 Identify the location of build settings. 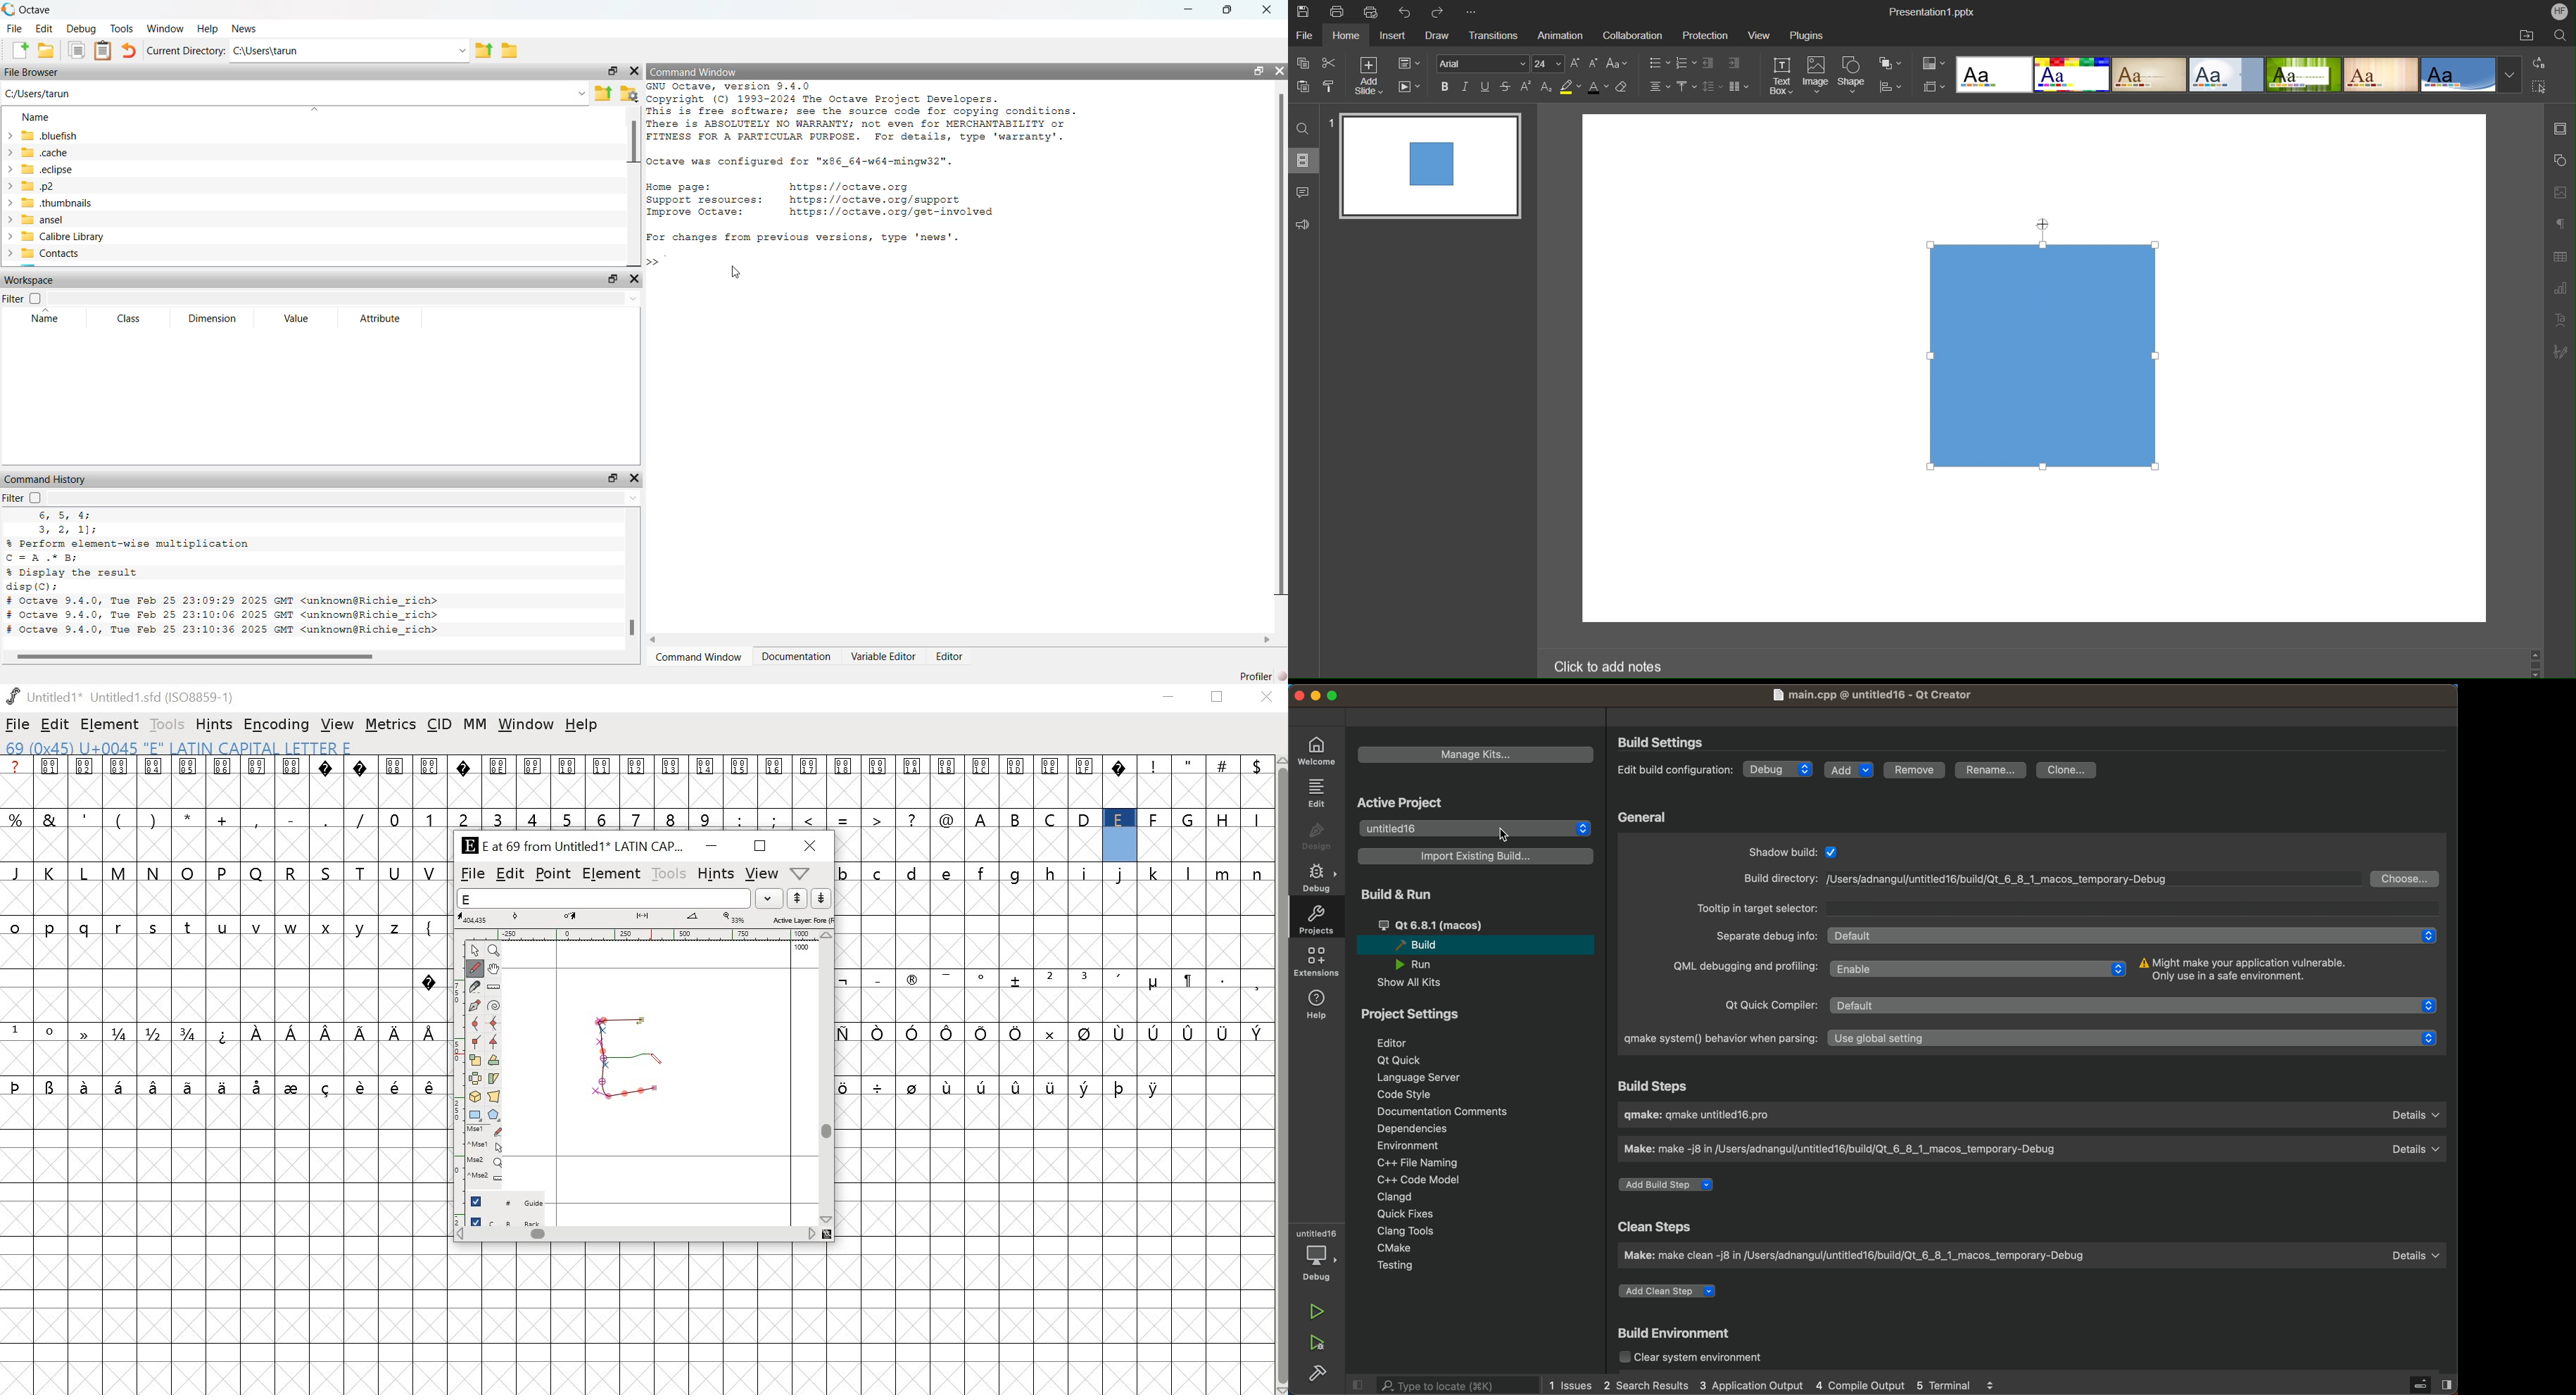
(1667, 741).